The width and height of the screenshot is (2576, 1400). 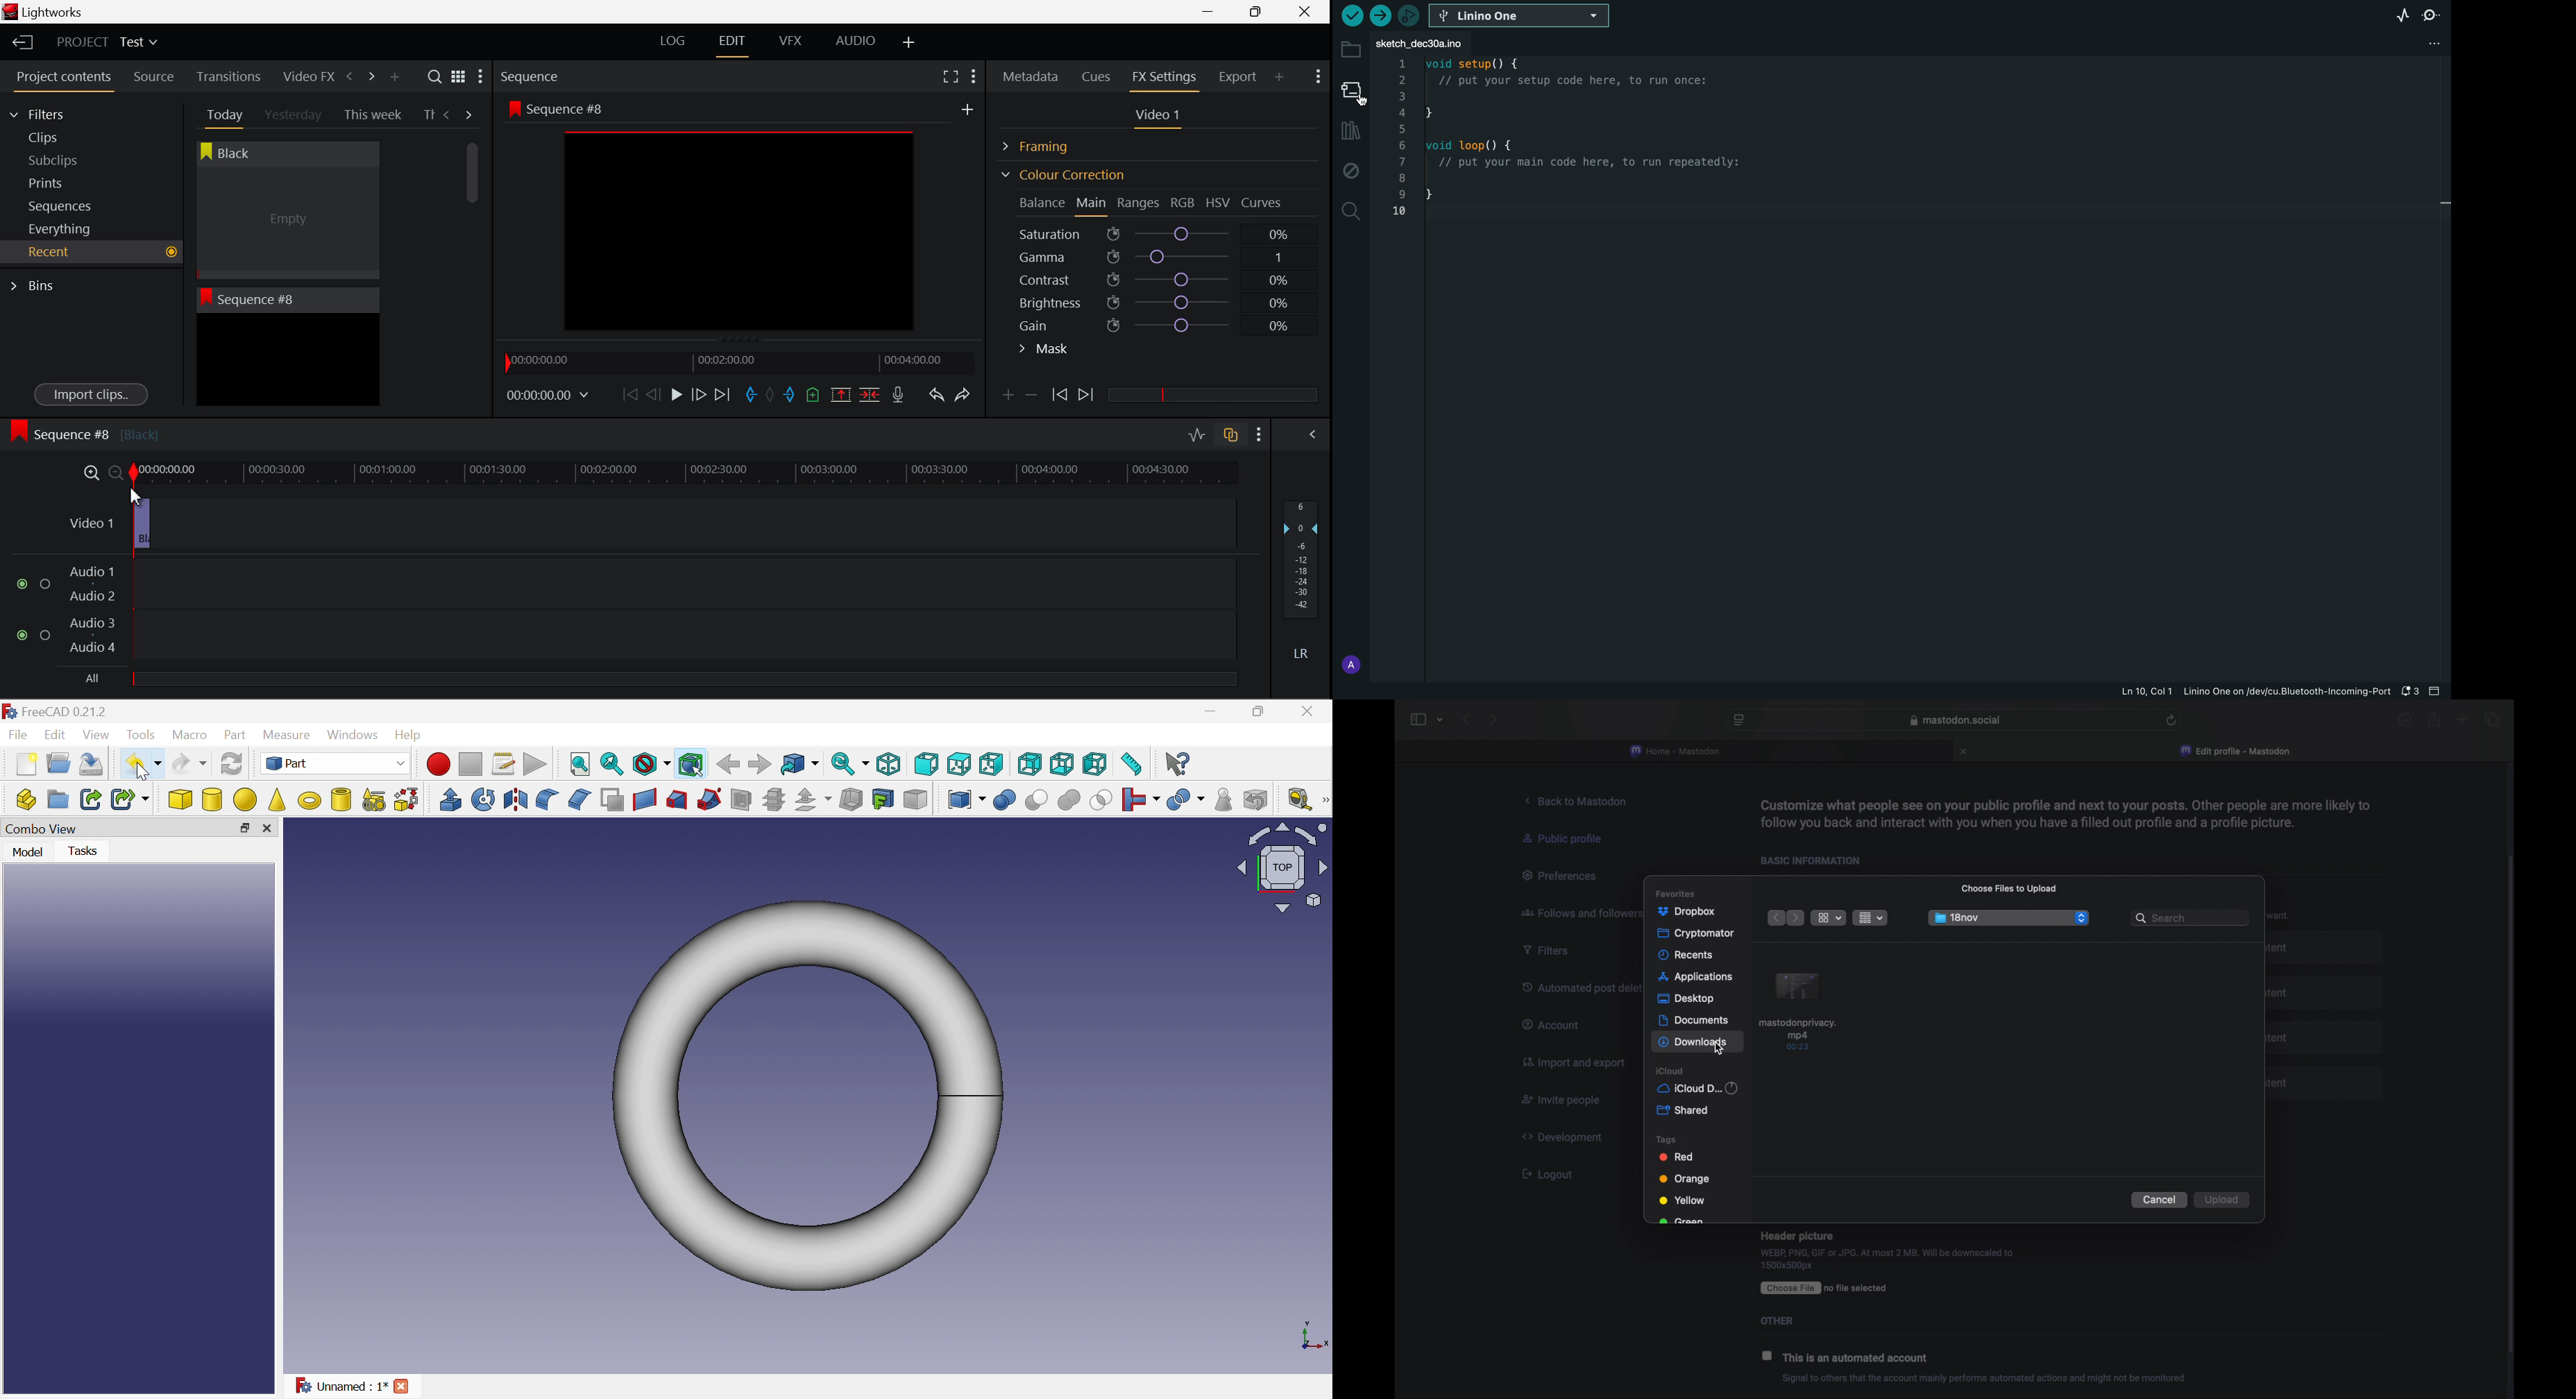 What do you see at coordinates (1283, 866) in the screenshot?
I see `Viewing angle` at bounding box center [1283, 866].